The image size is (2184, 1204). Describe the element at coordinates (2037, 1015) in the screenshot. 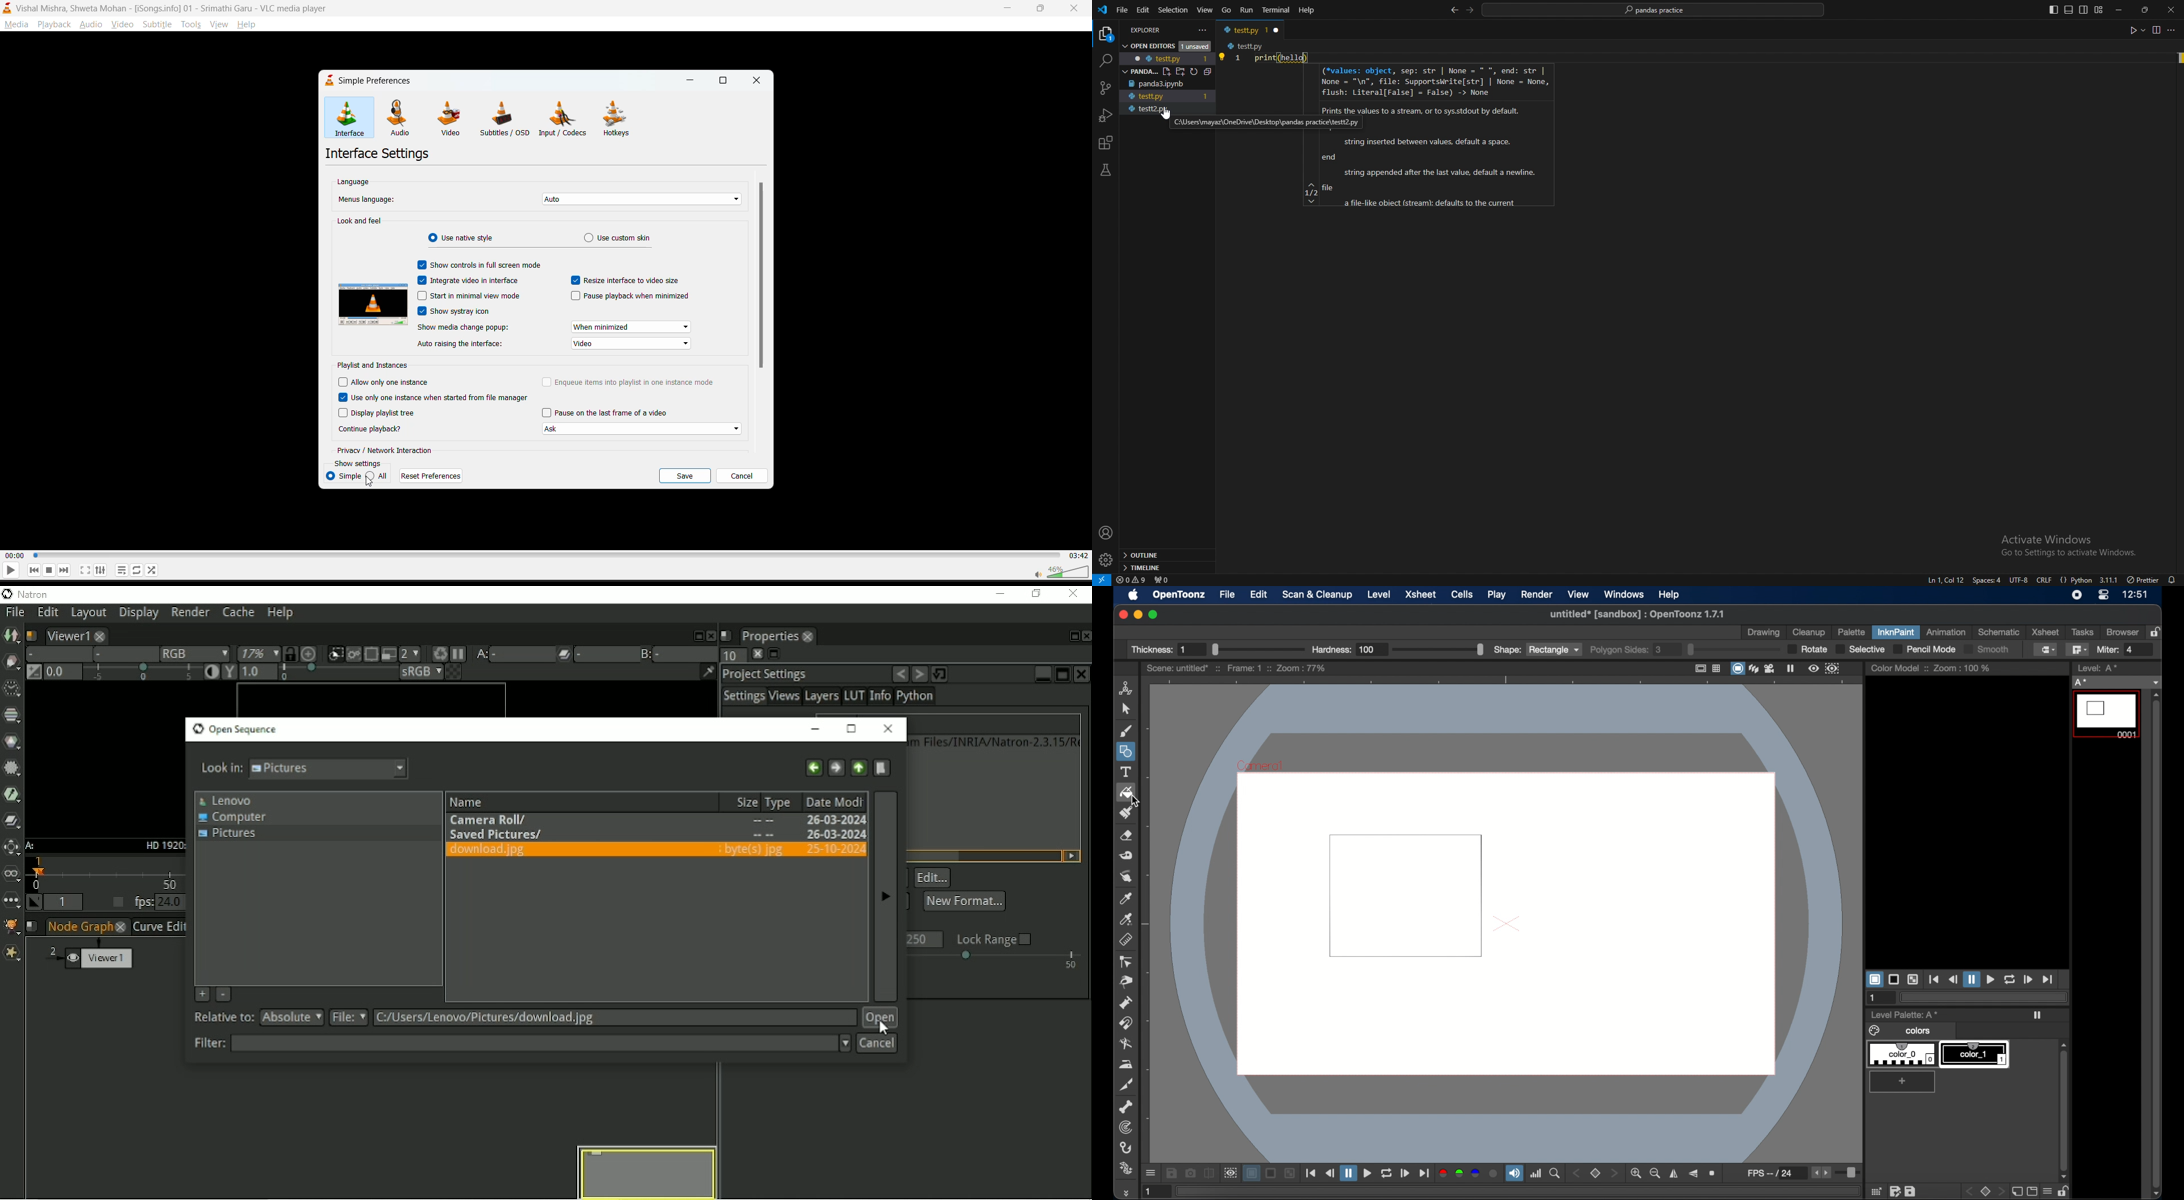

I see `play icon` at that location.